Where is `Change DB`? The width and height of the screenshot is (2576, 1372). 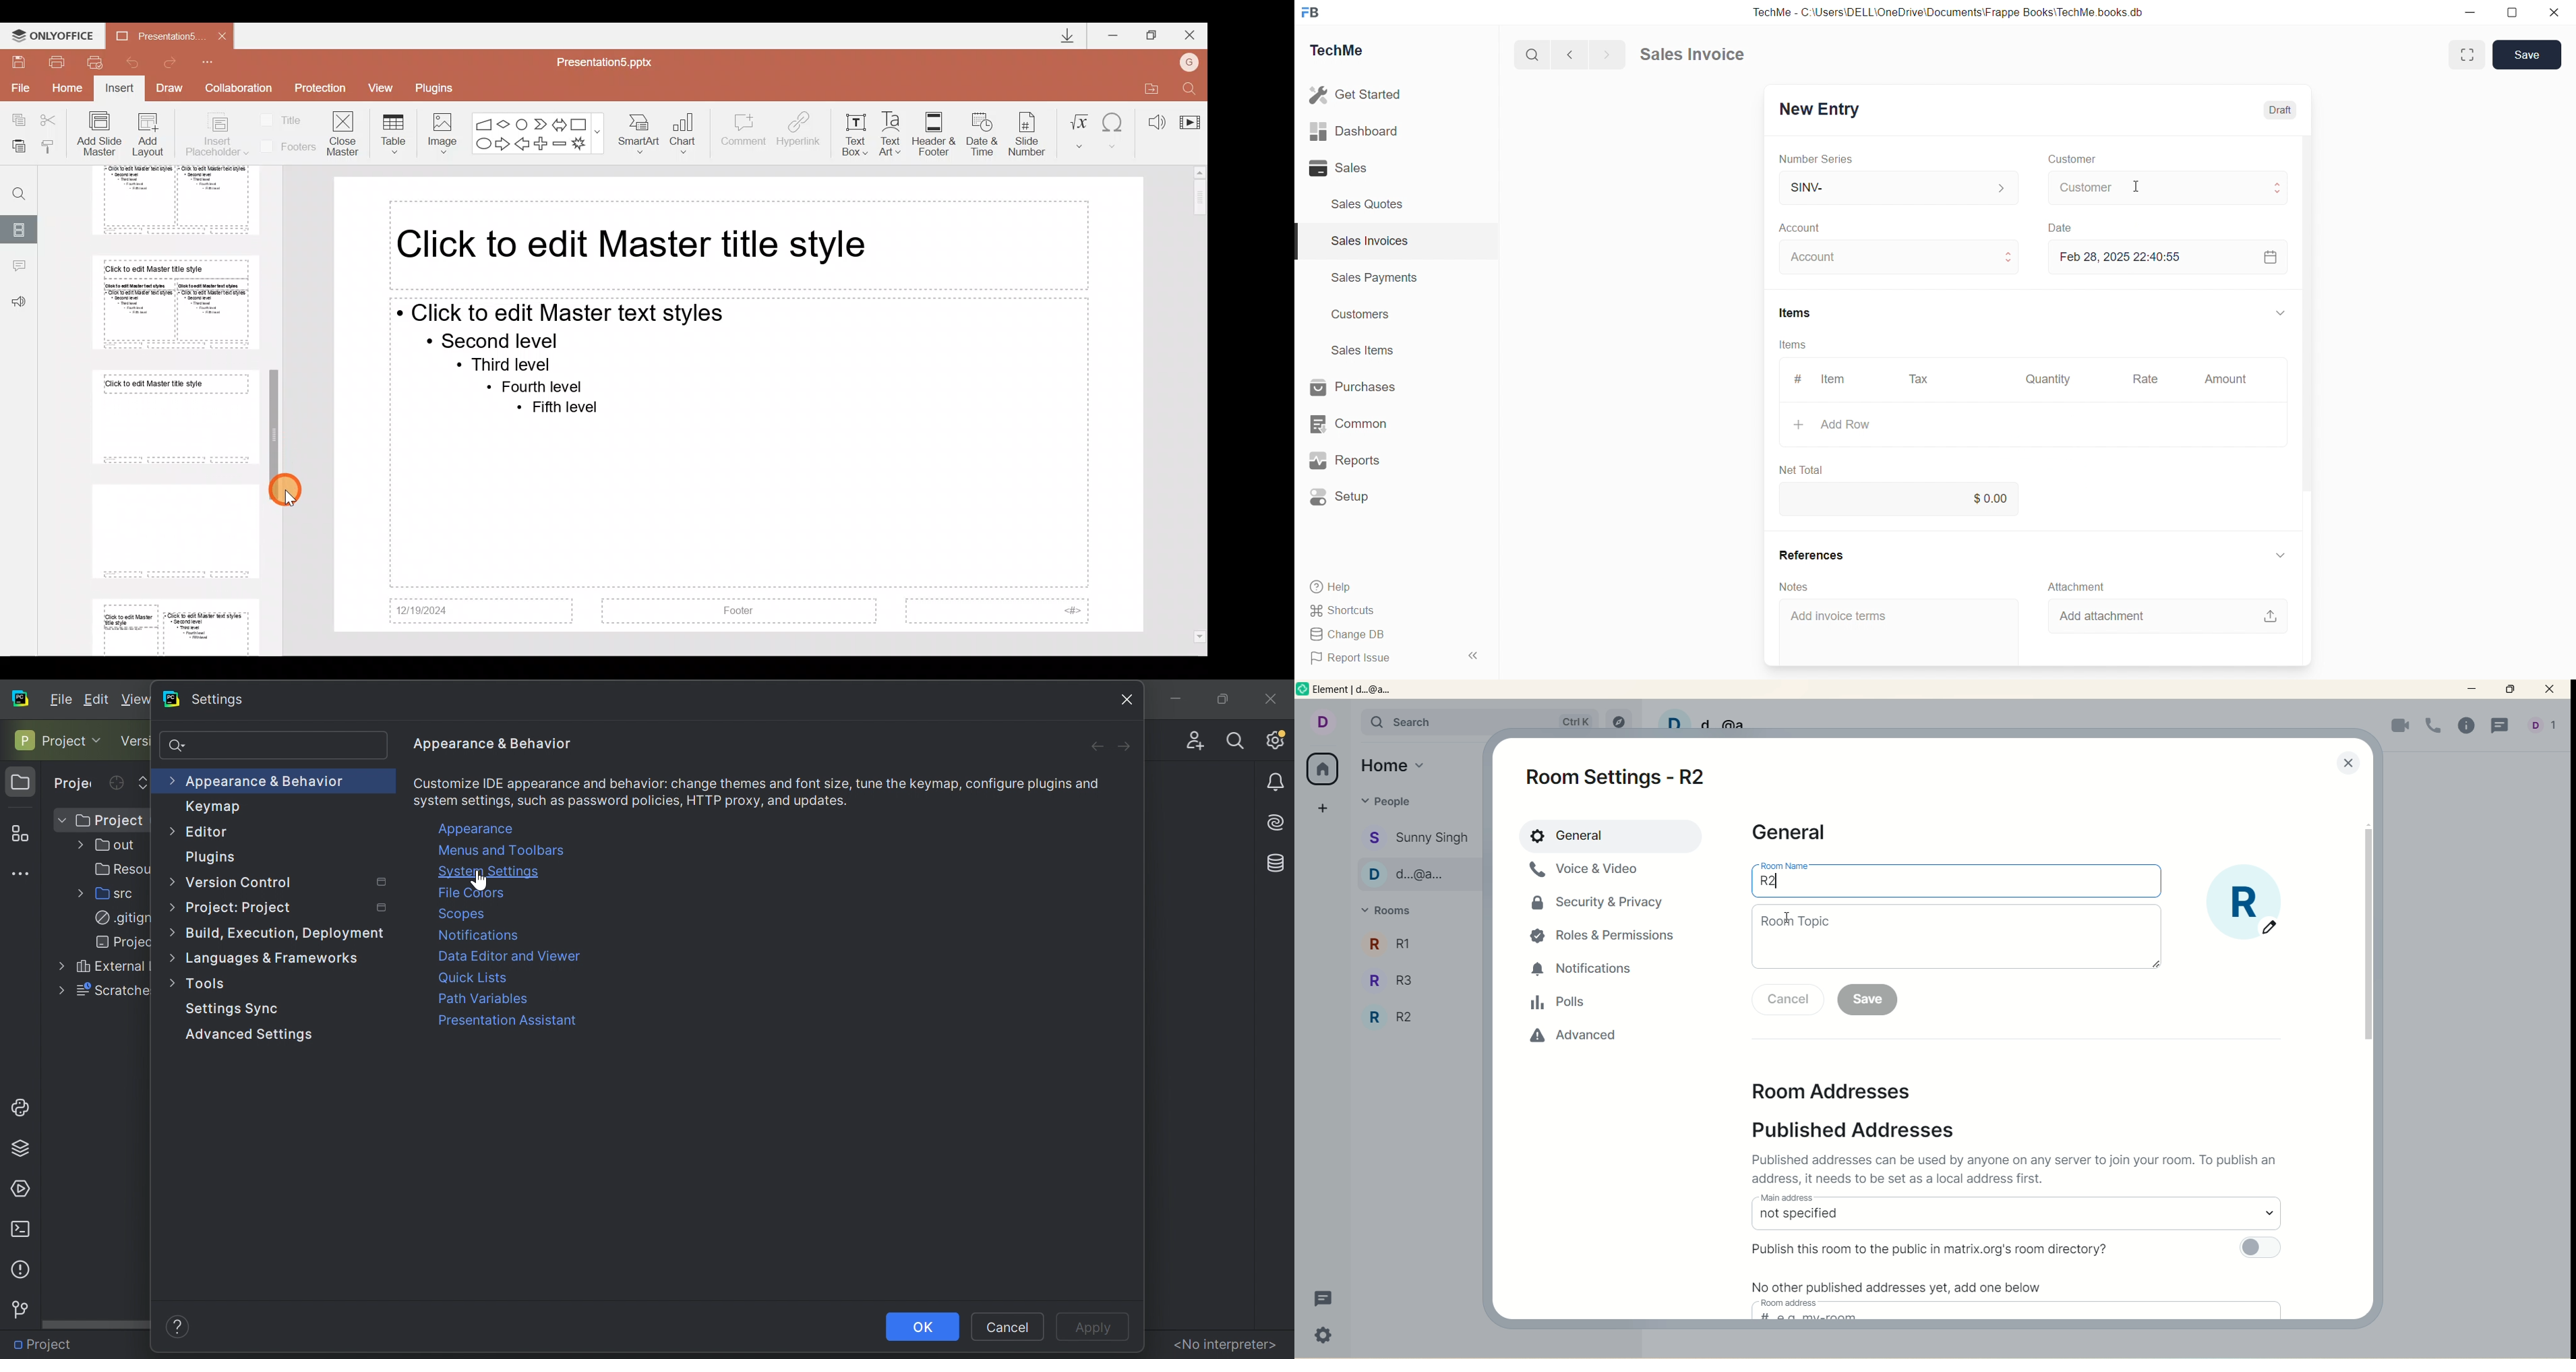
Change DB is located at coordinates (1353, 635).